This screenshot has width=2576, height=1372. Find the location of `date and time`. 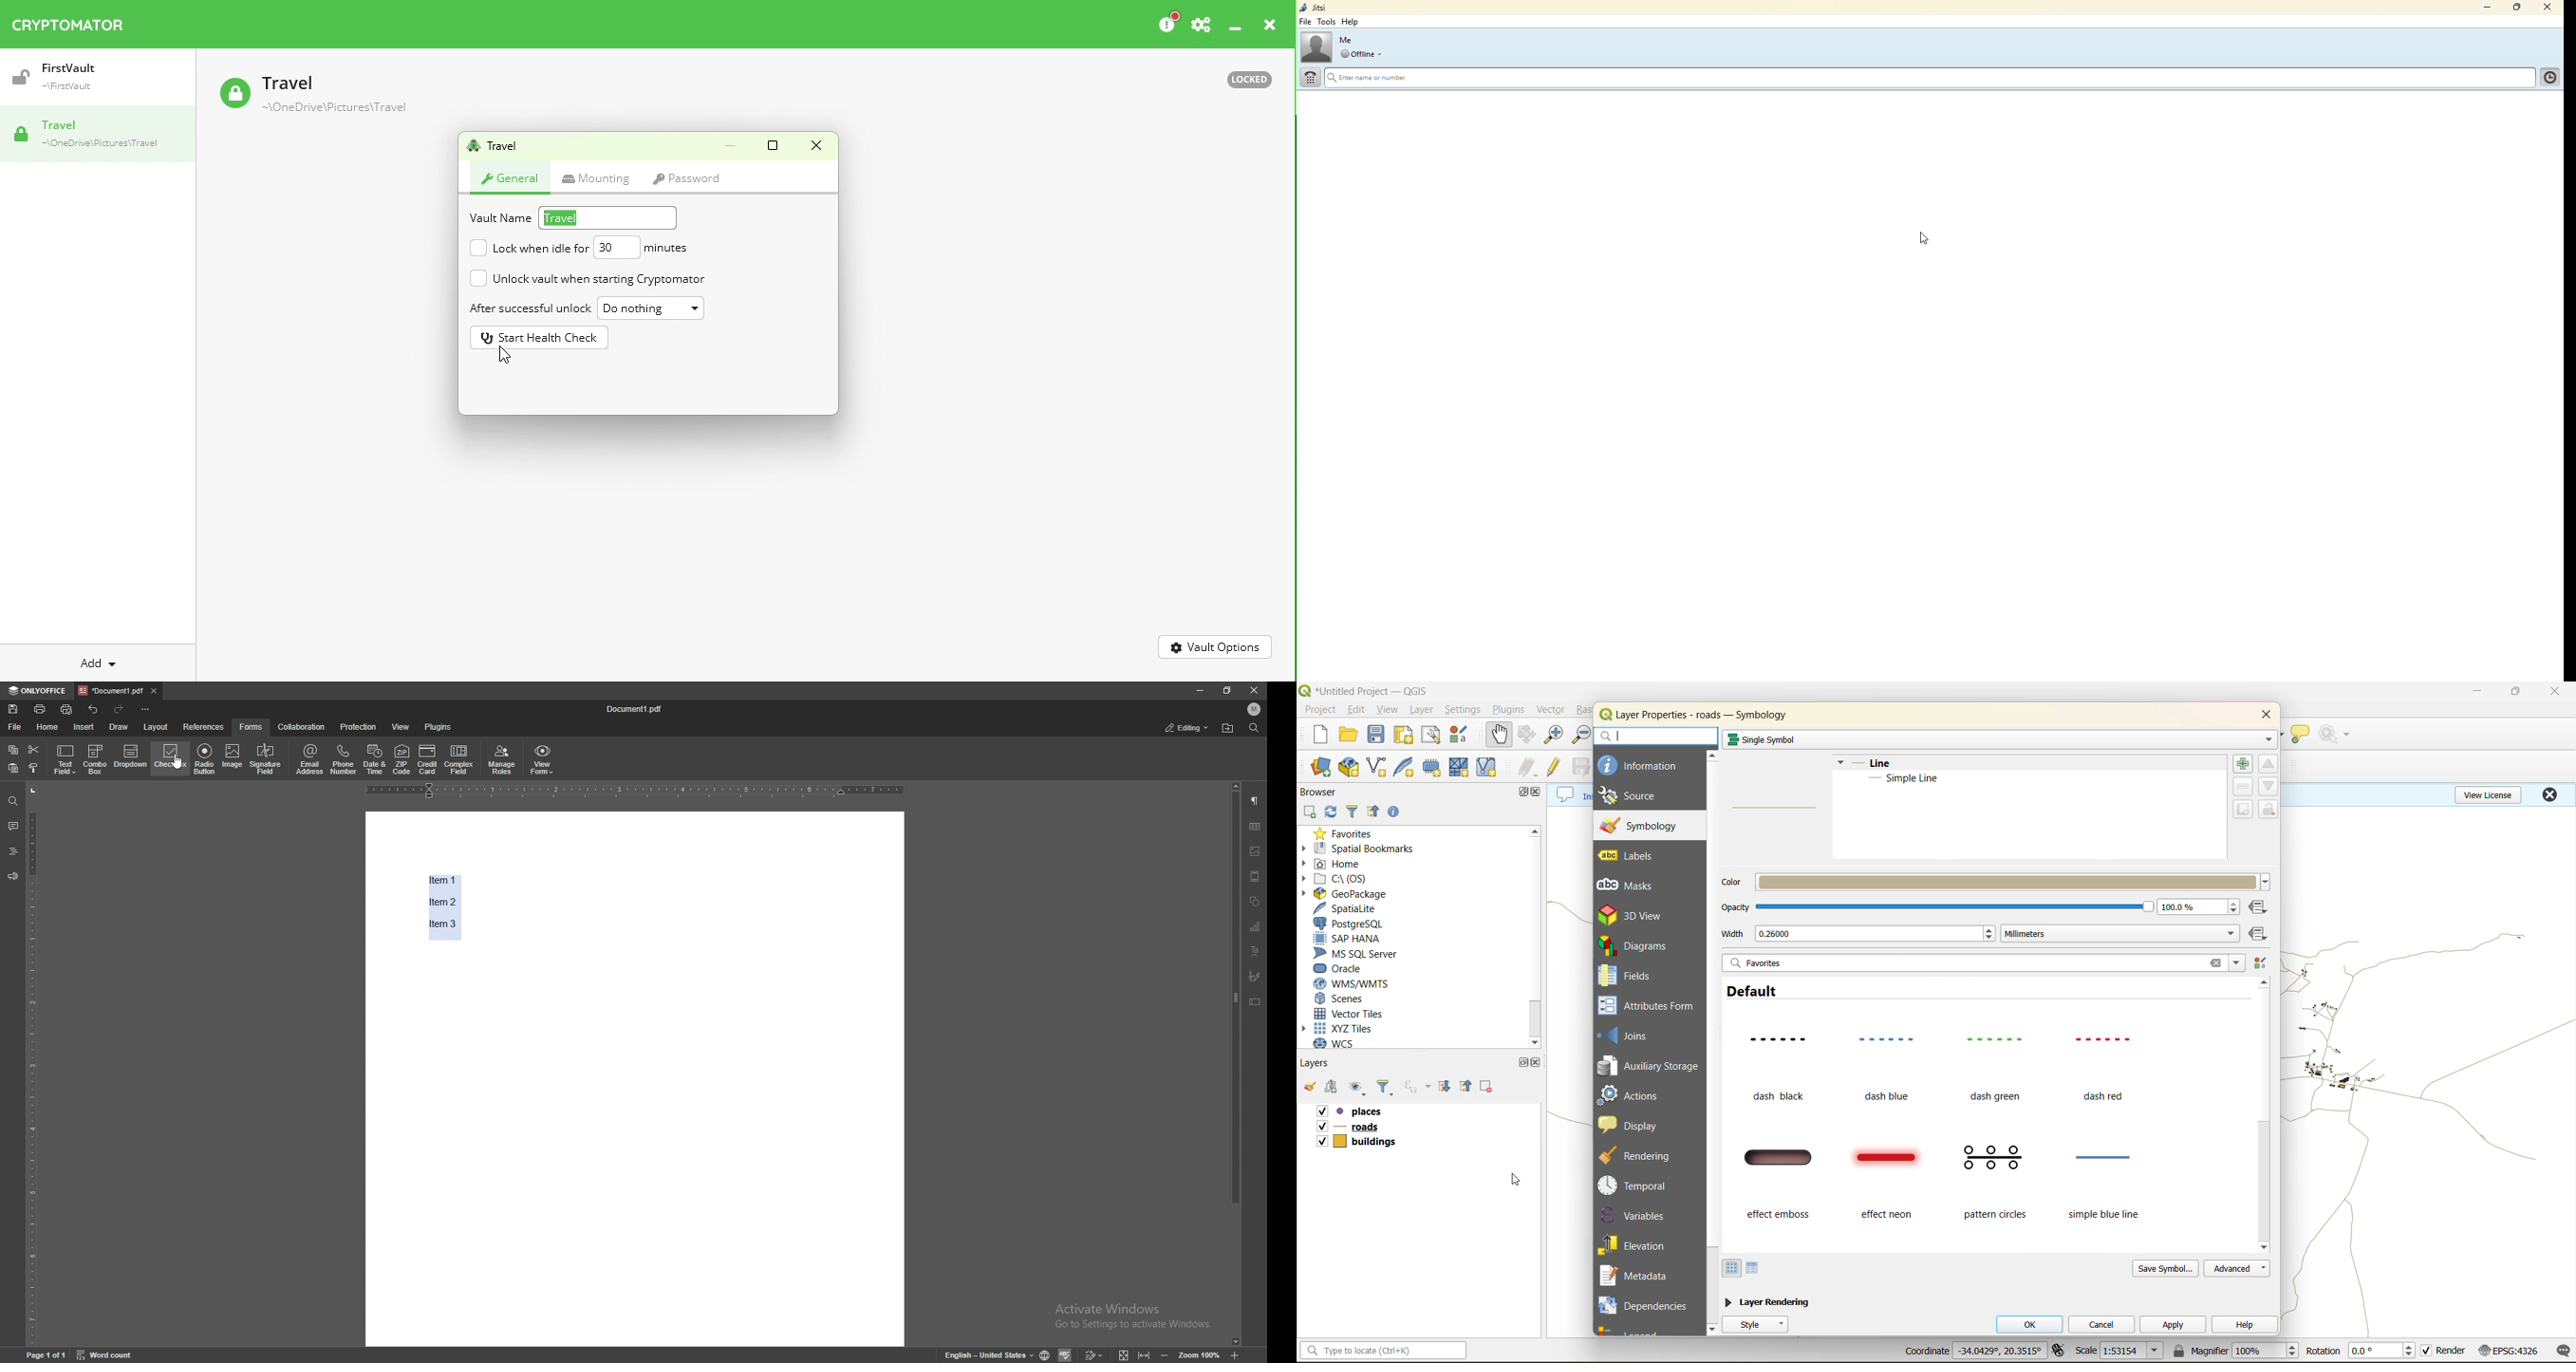

date and time is located at coordinates (375, 759).